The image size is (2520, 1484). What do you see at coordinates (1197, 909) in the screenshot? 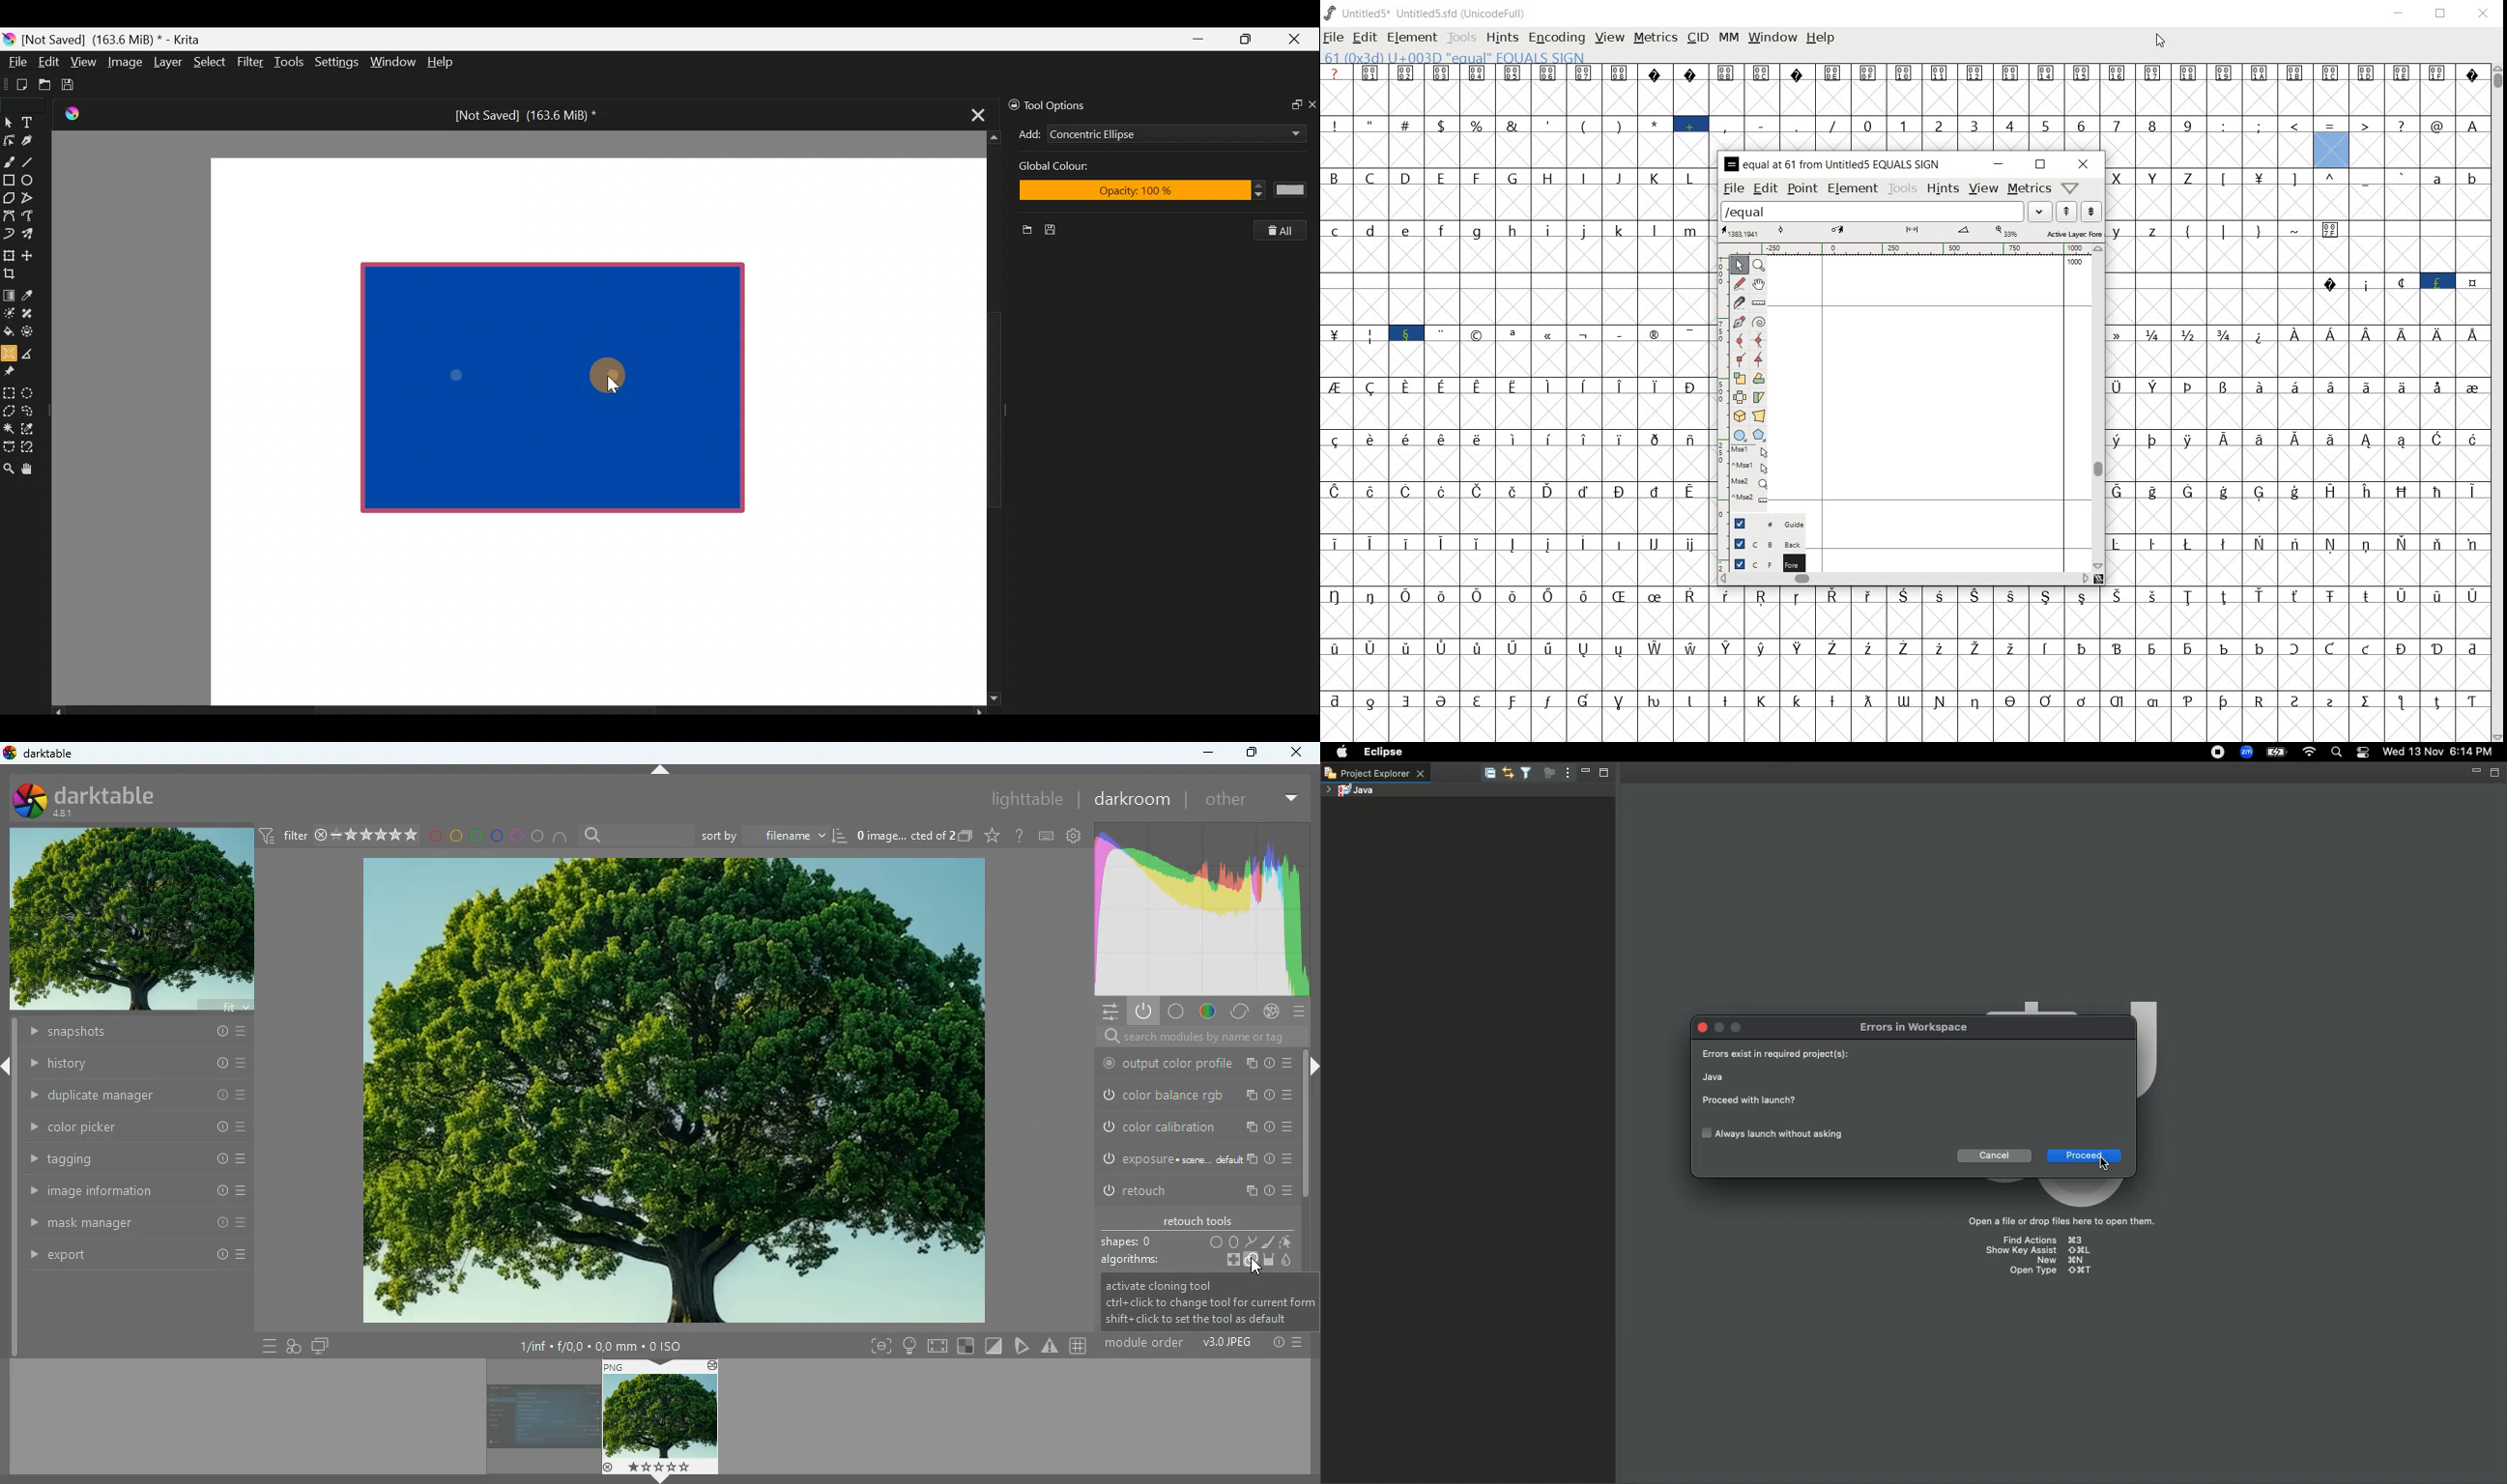
I see `gradient` at bounding box center [1197, 909].